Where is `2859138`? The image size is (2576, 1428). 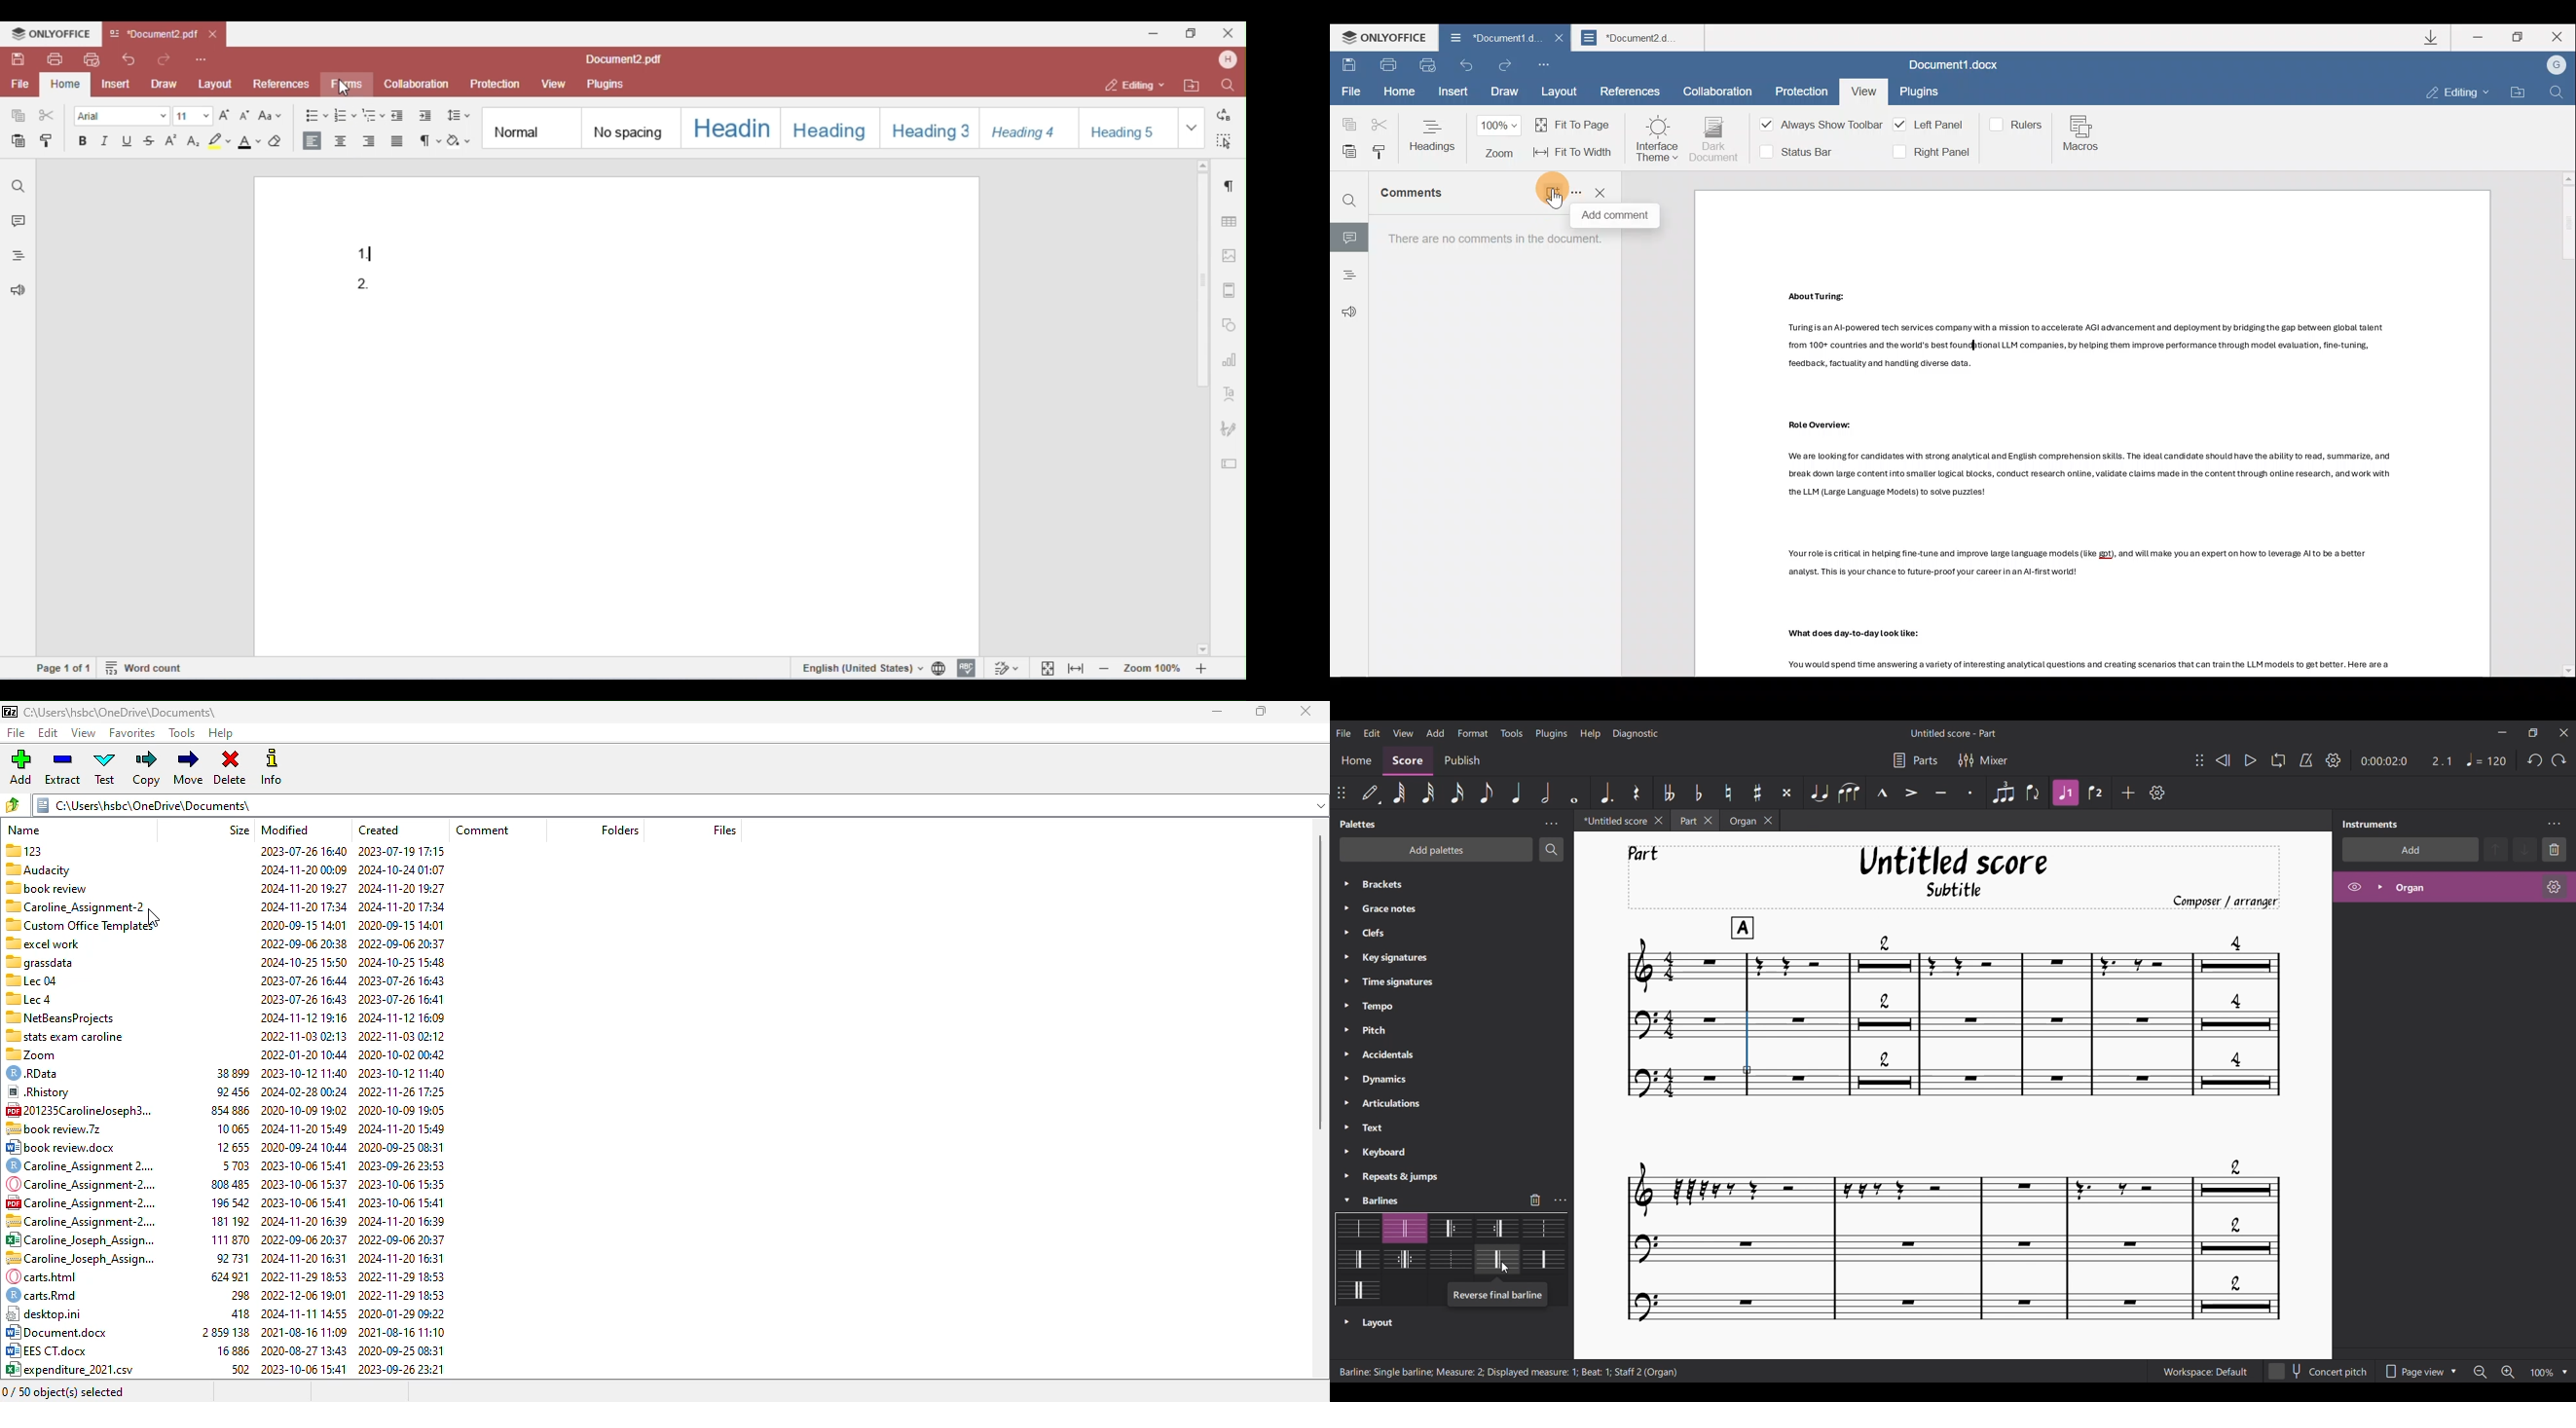
2859138 is located at coordinates (223, 1333).